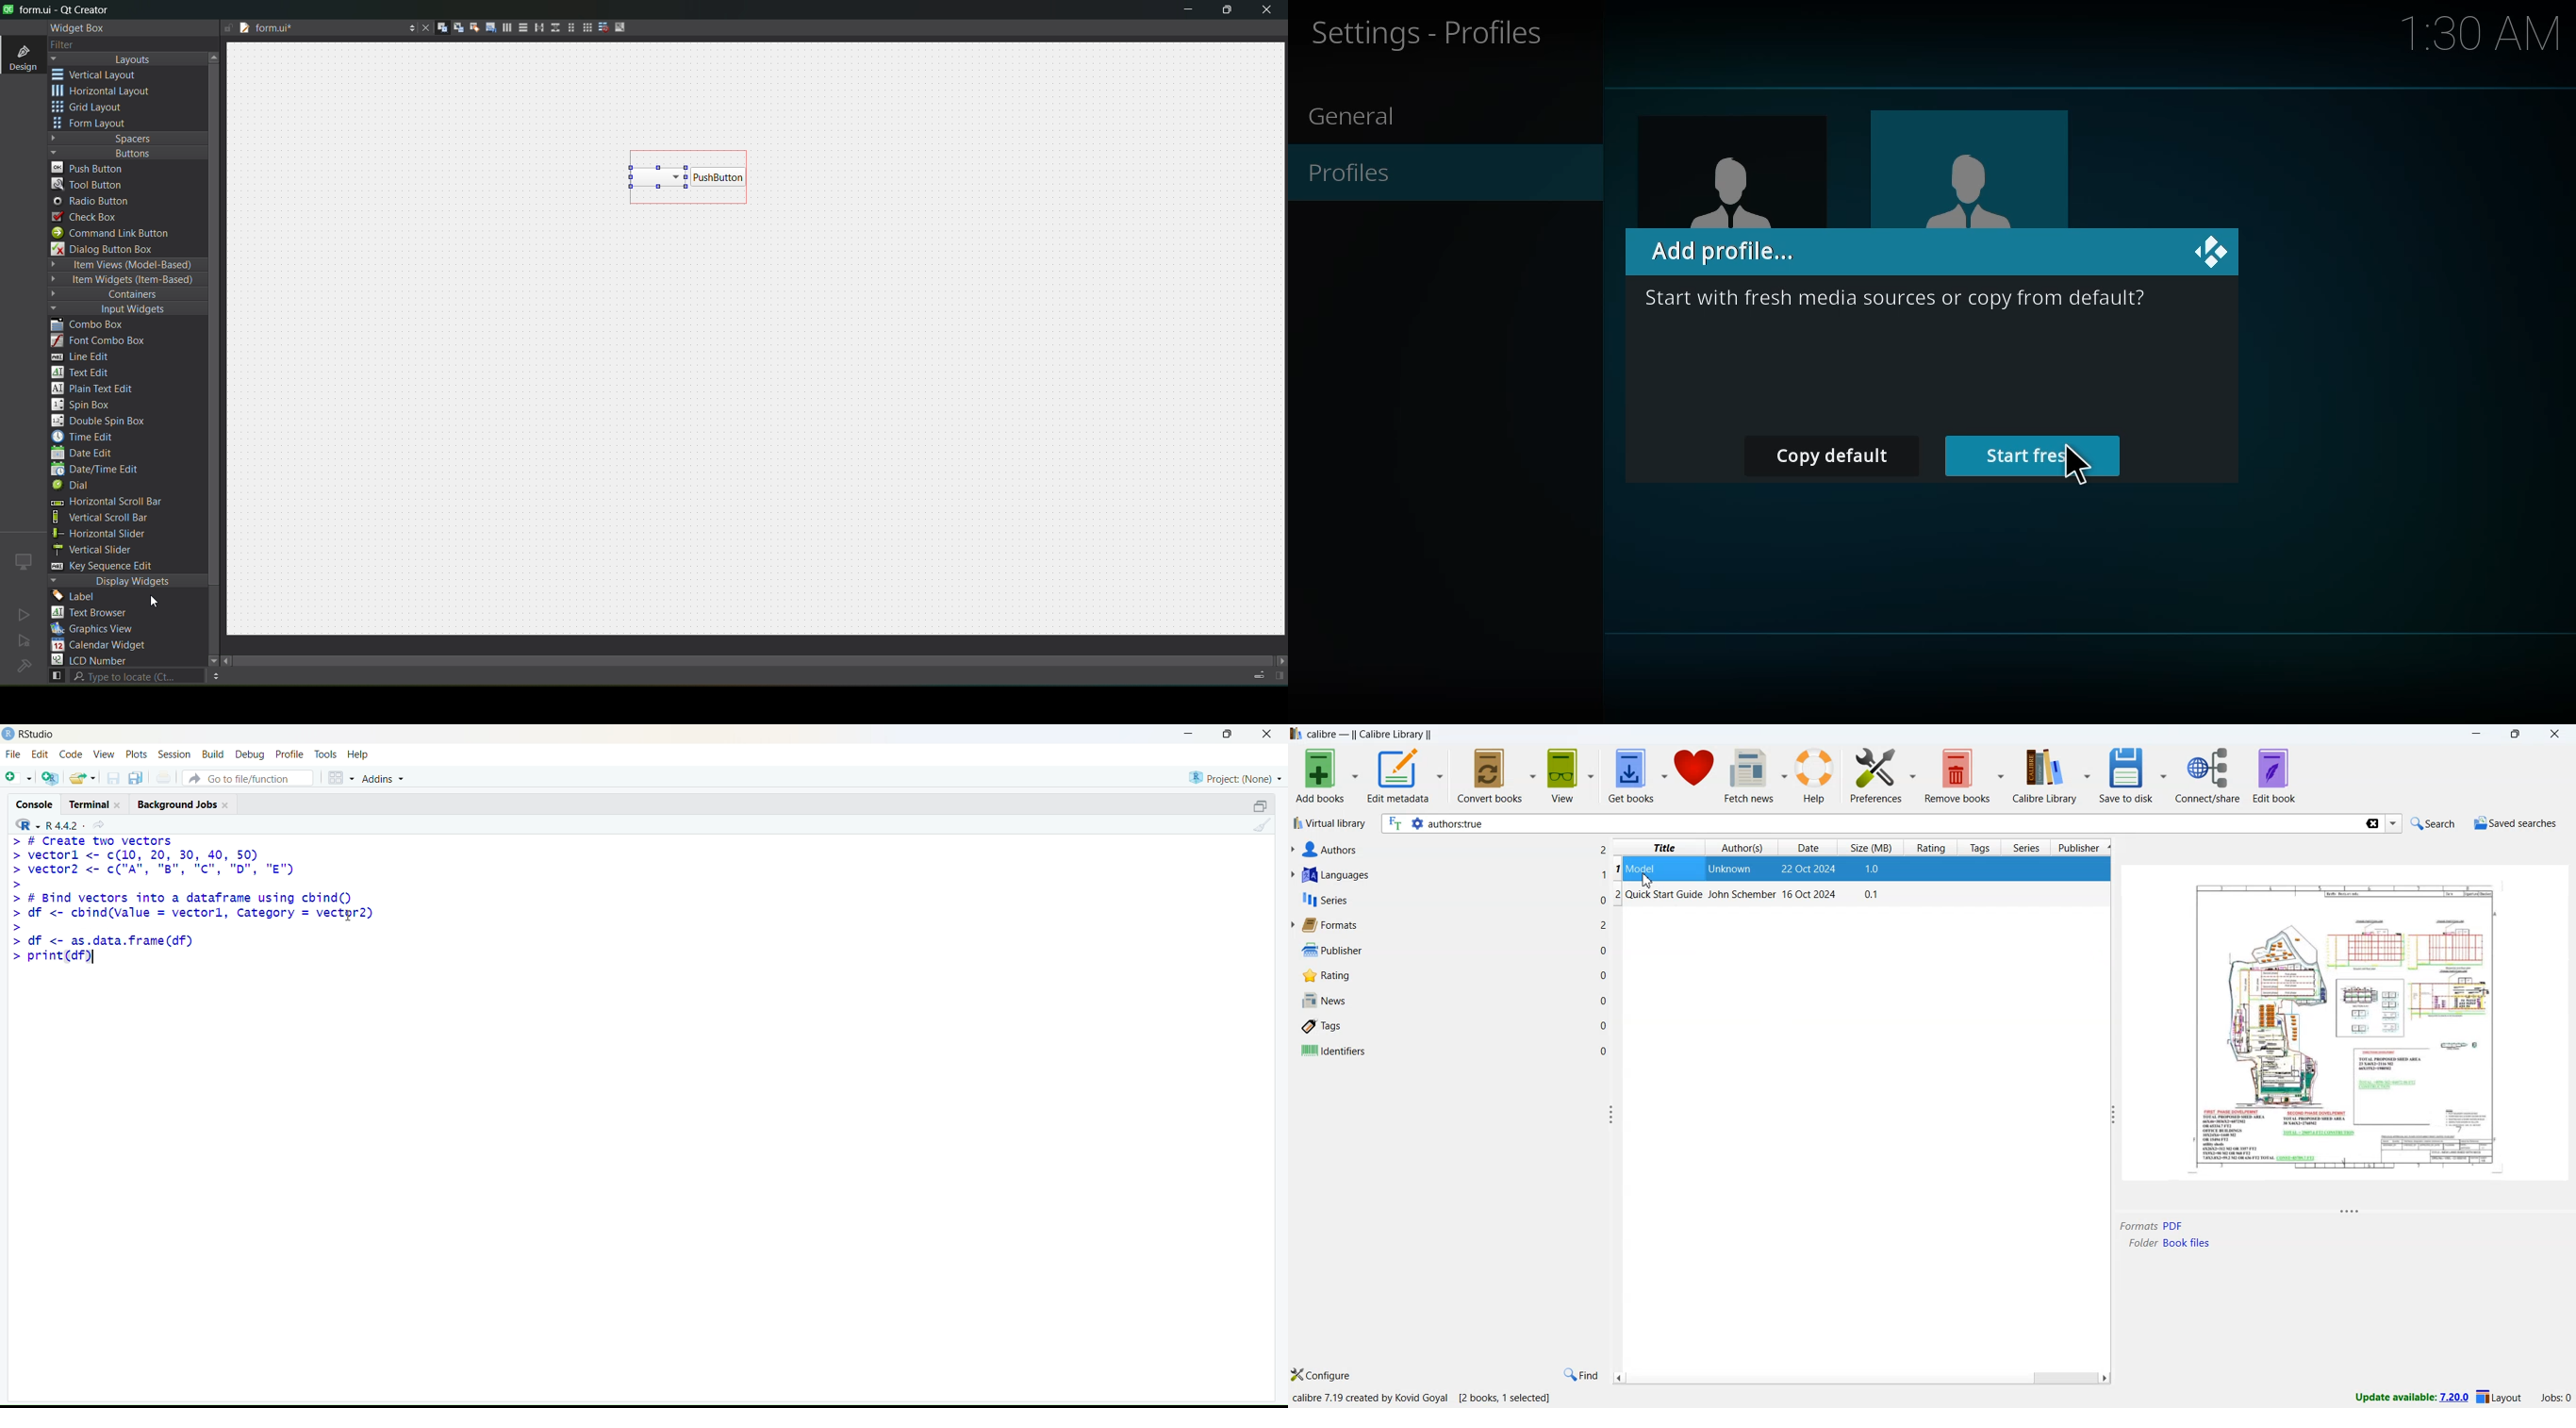 The image size is (2576, 1428). I want to click on Addins, so click(382, 779).